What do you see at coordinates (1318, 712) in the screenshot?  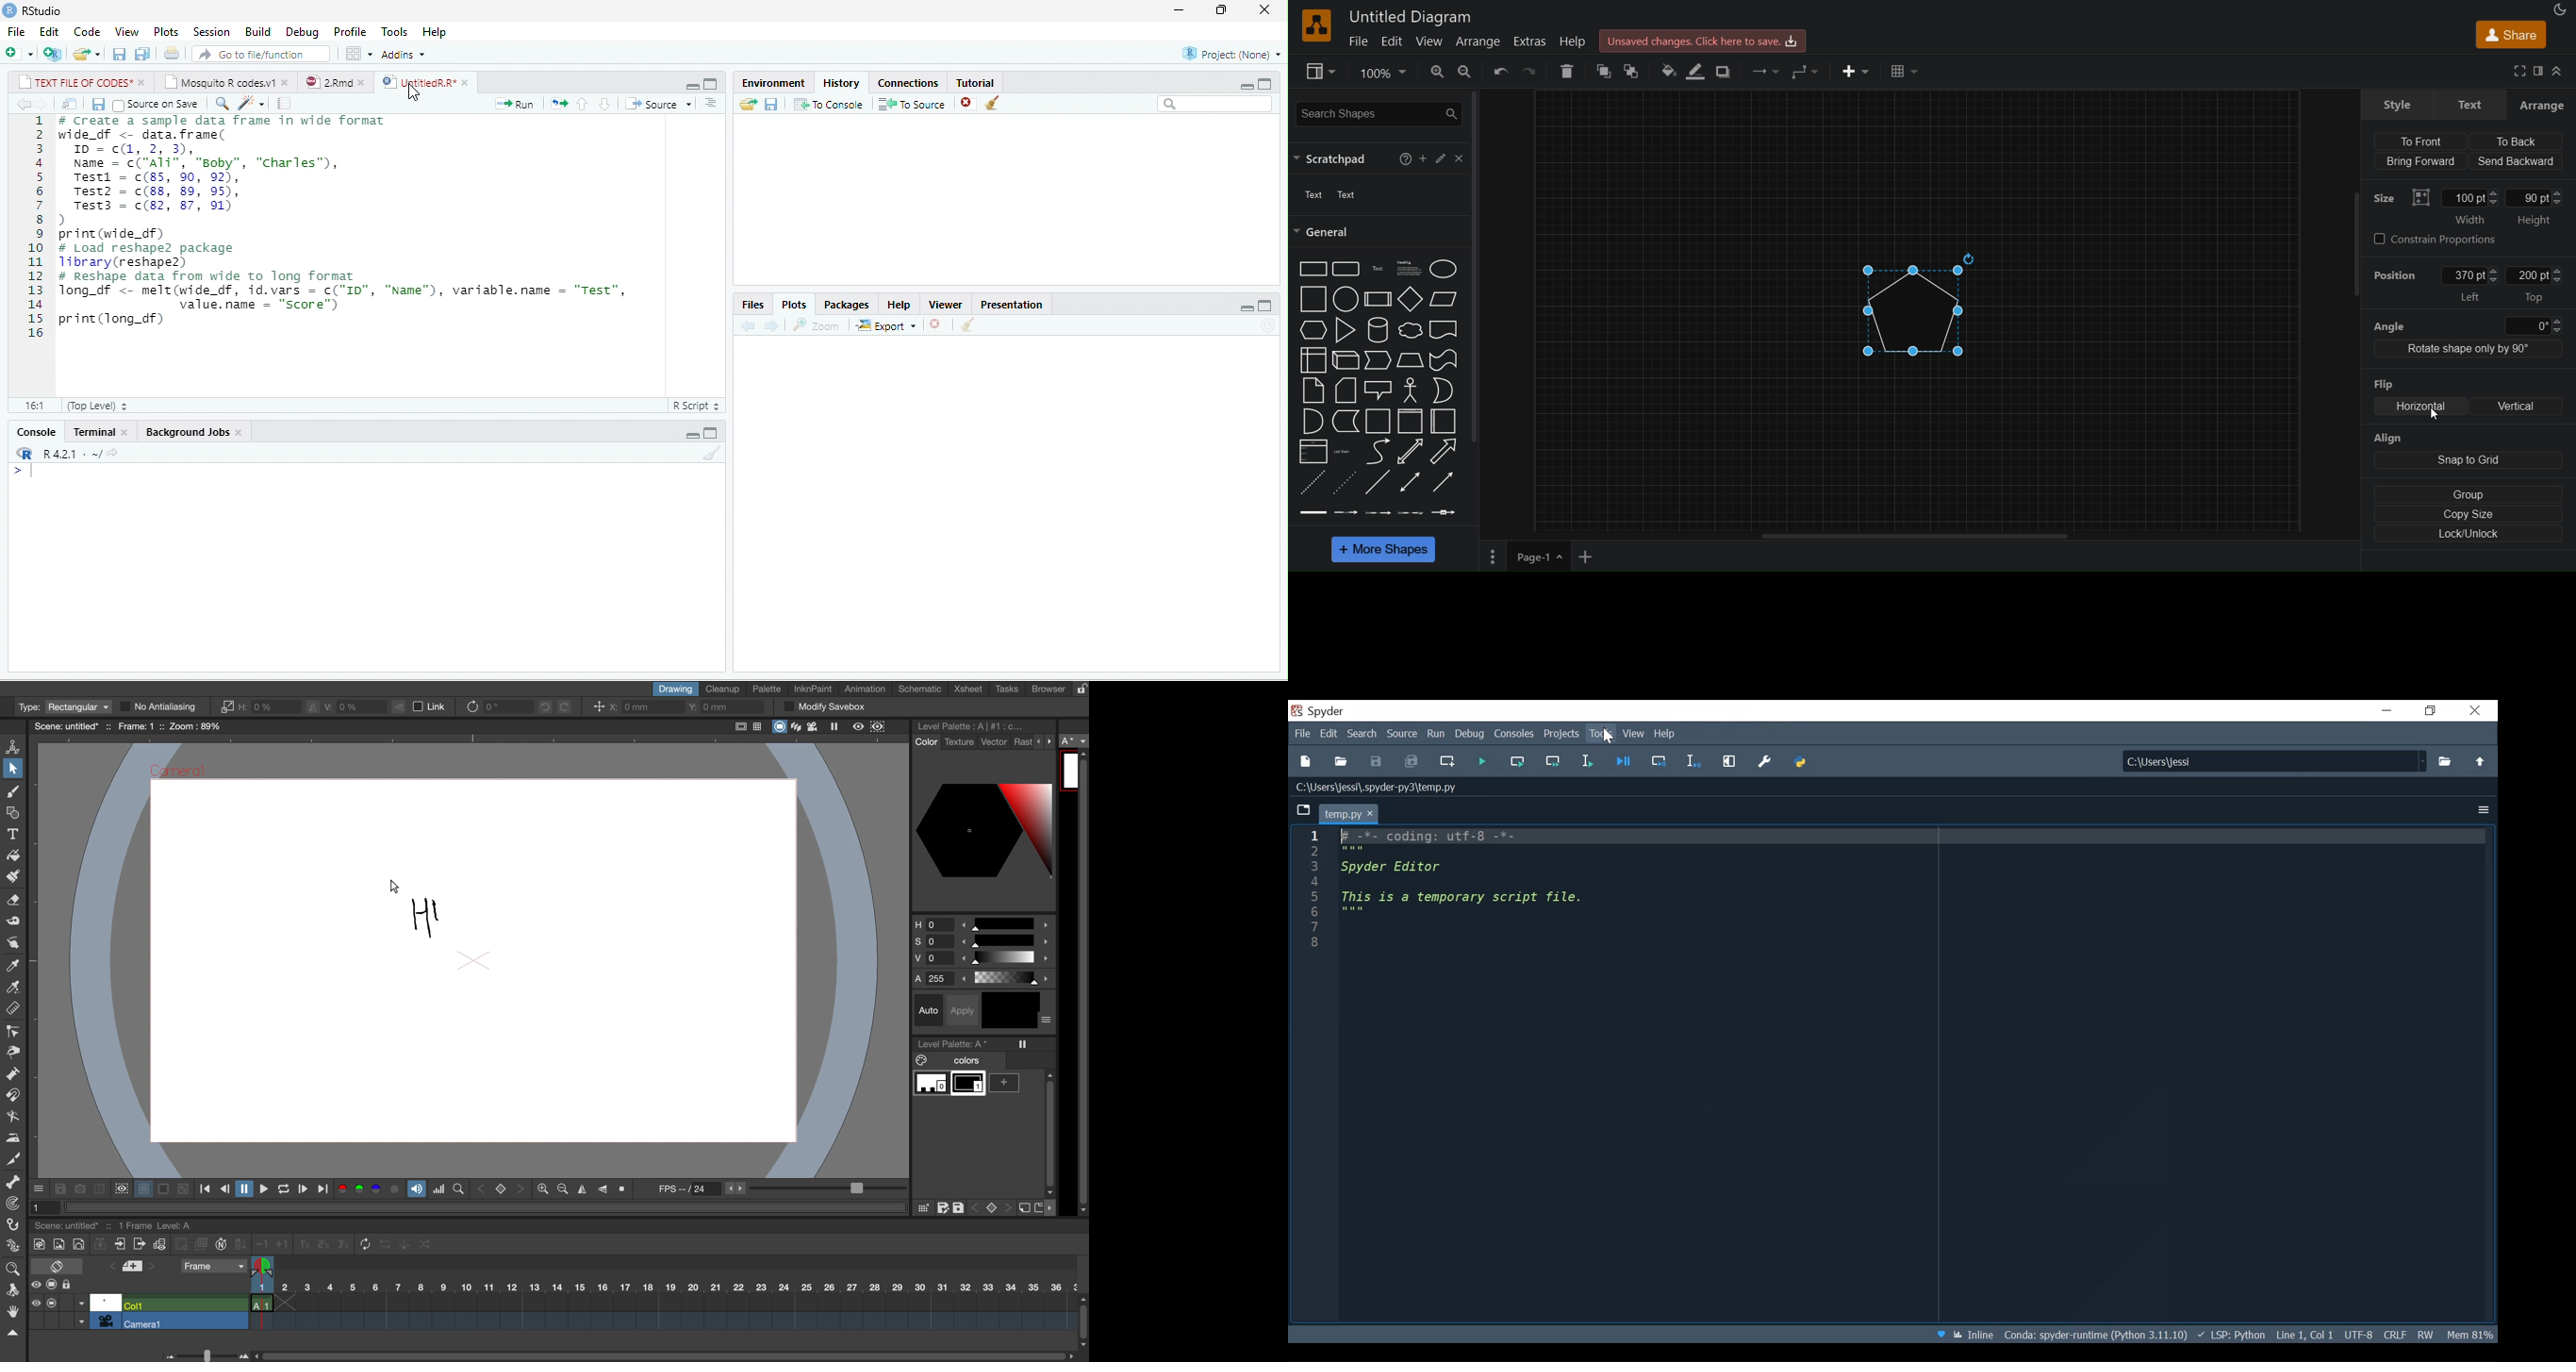 I see `Spyder Desktop Icon` at bounding box center [1318, 712].